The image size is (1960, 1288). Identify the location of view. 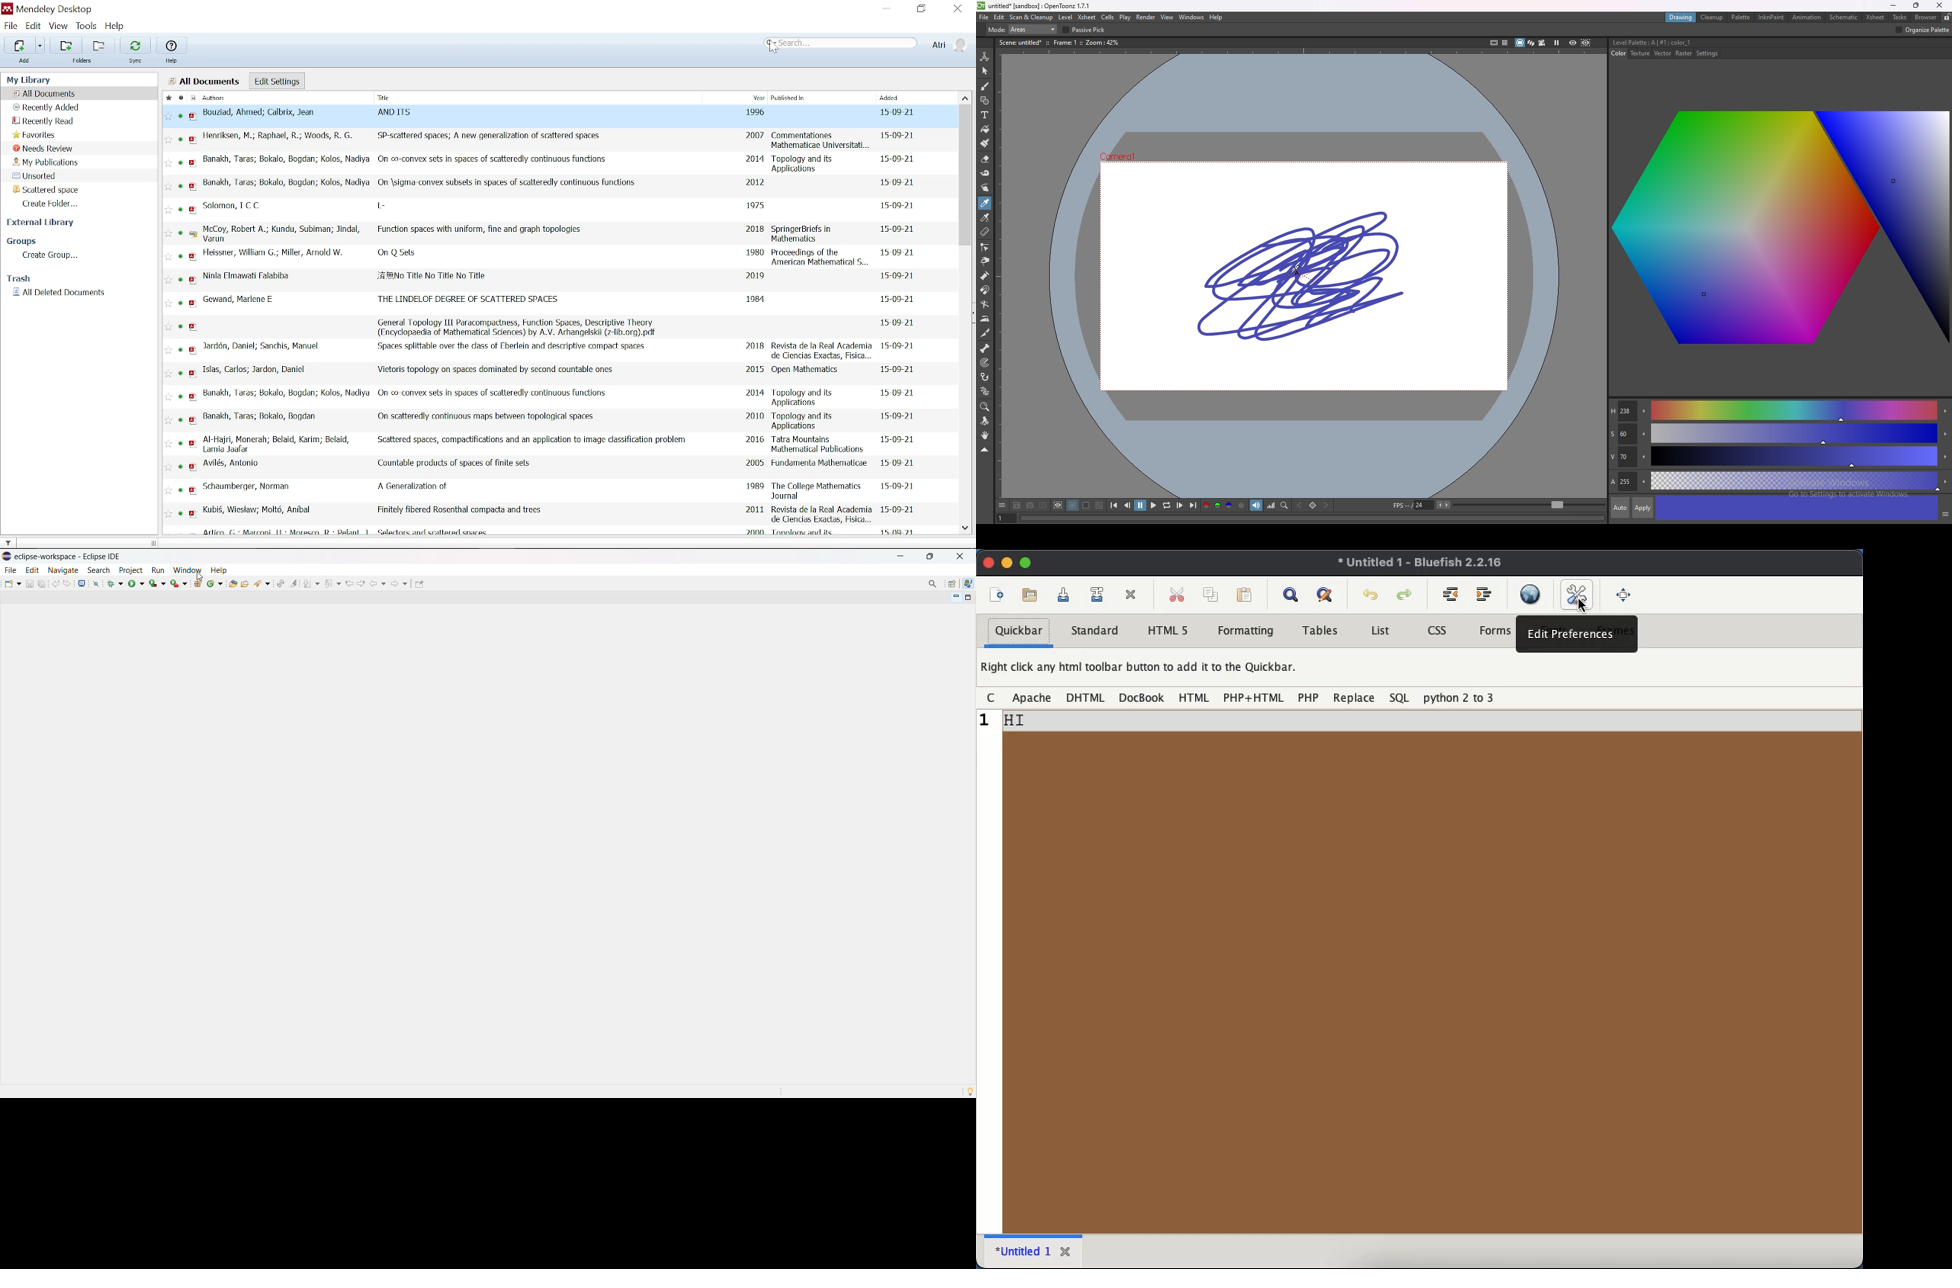
(1168, 17).